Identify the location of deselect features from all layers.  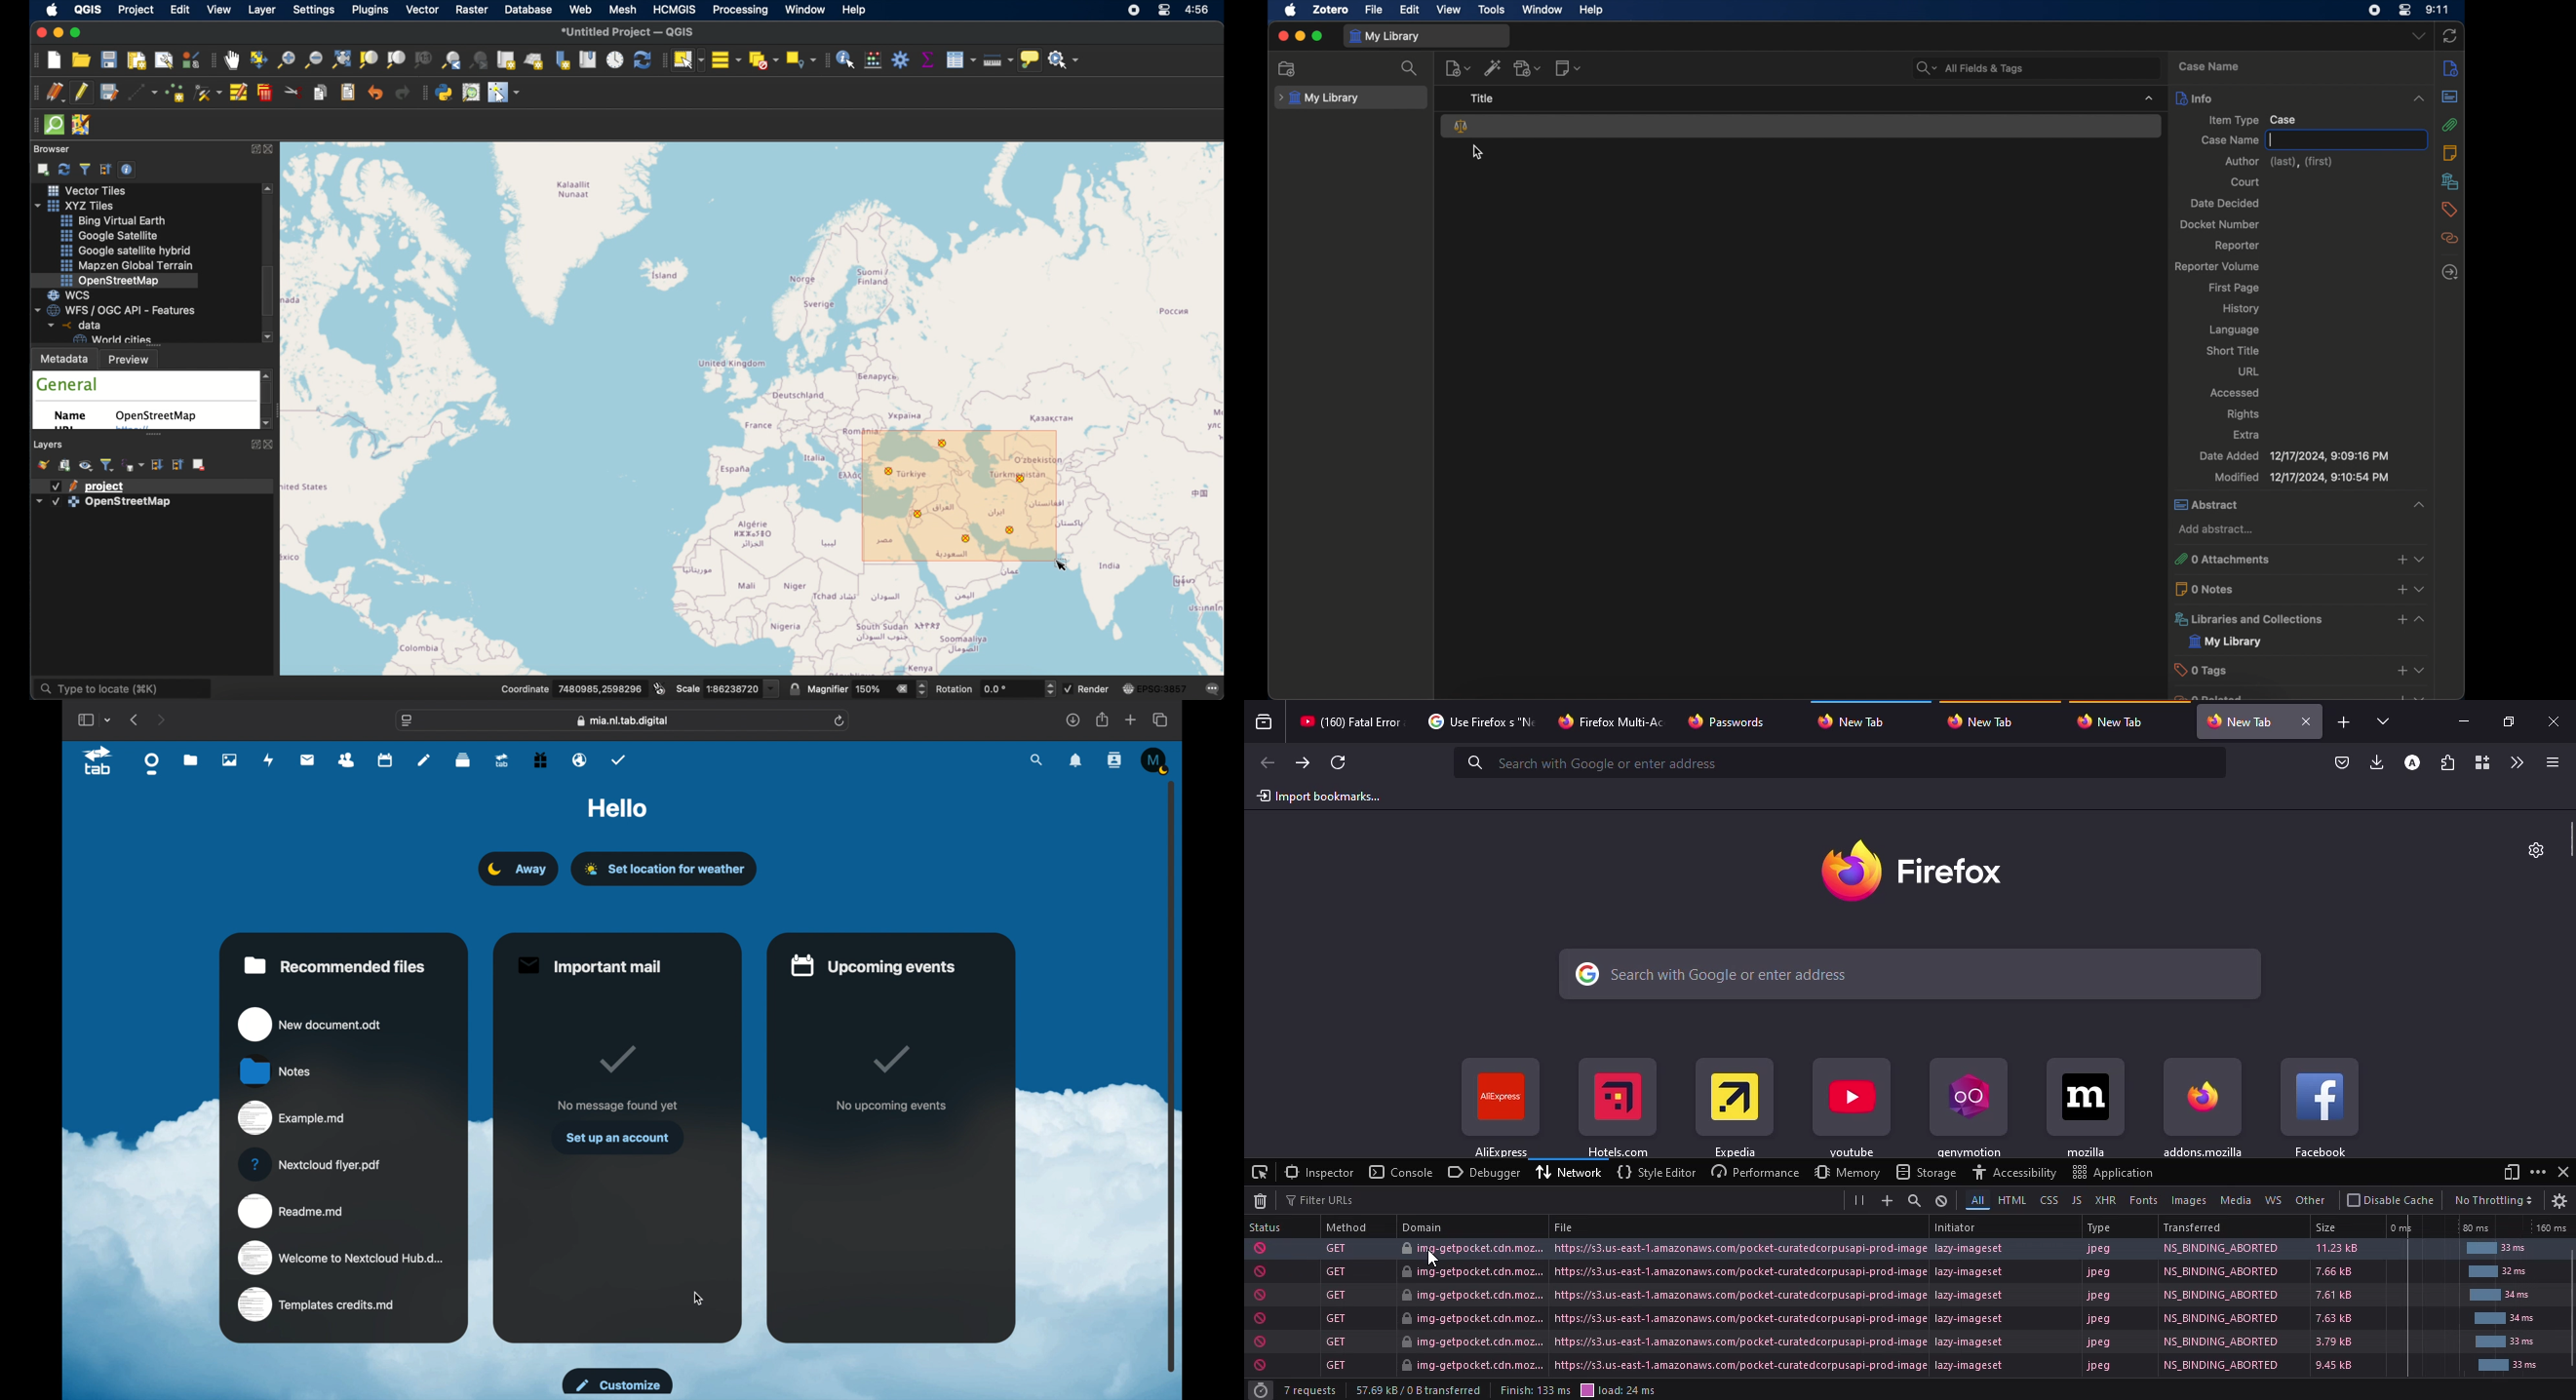
(764, 61).